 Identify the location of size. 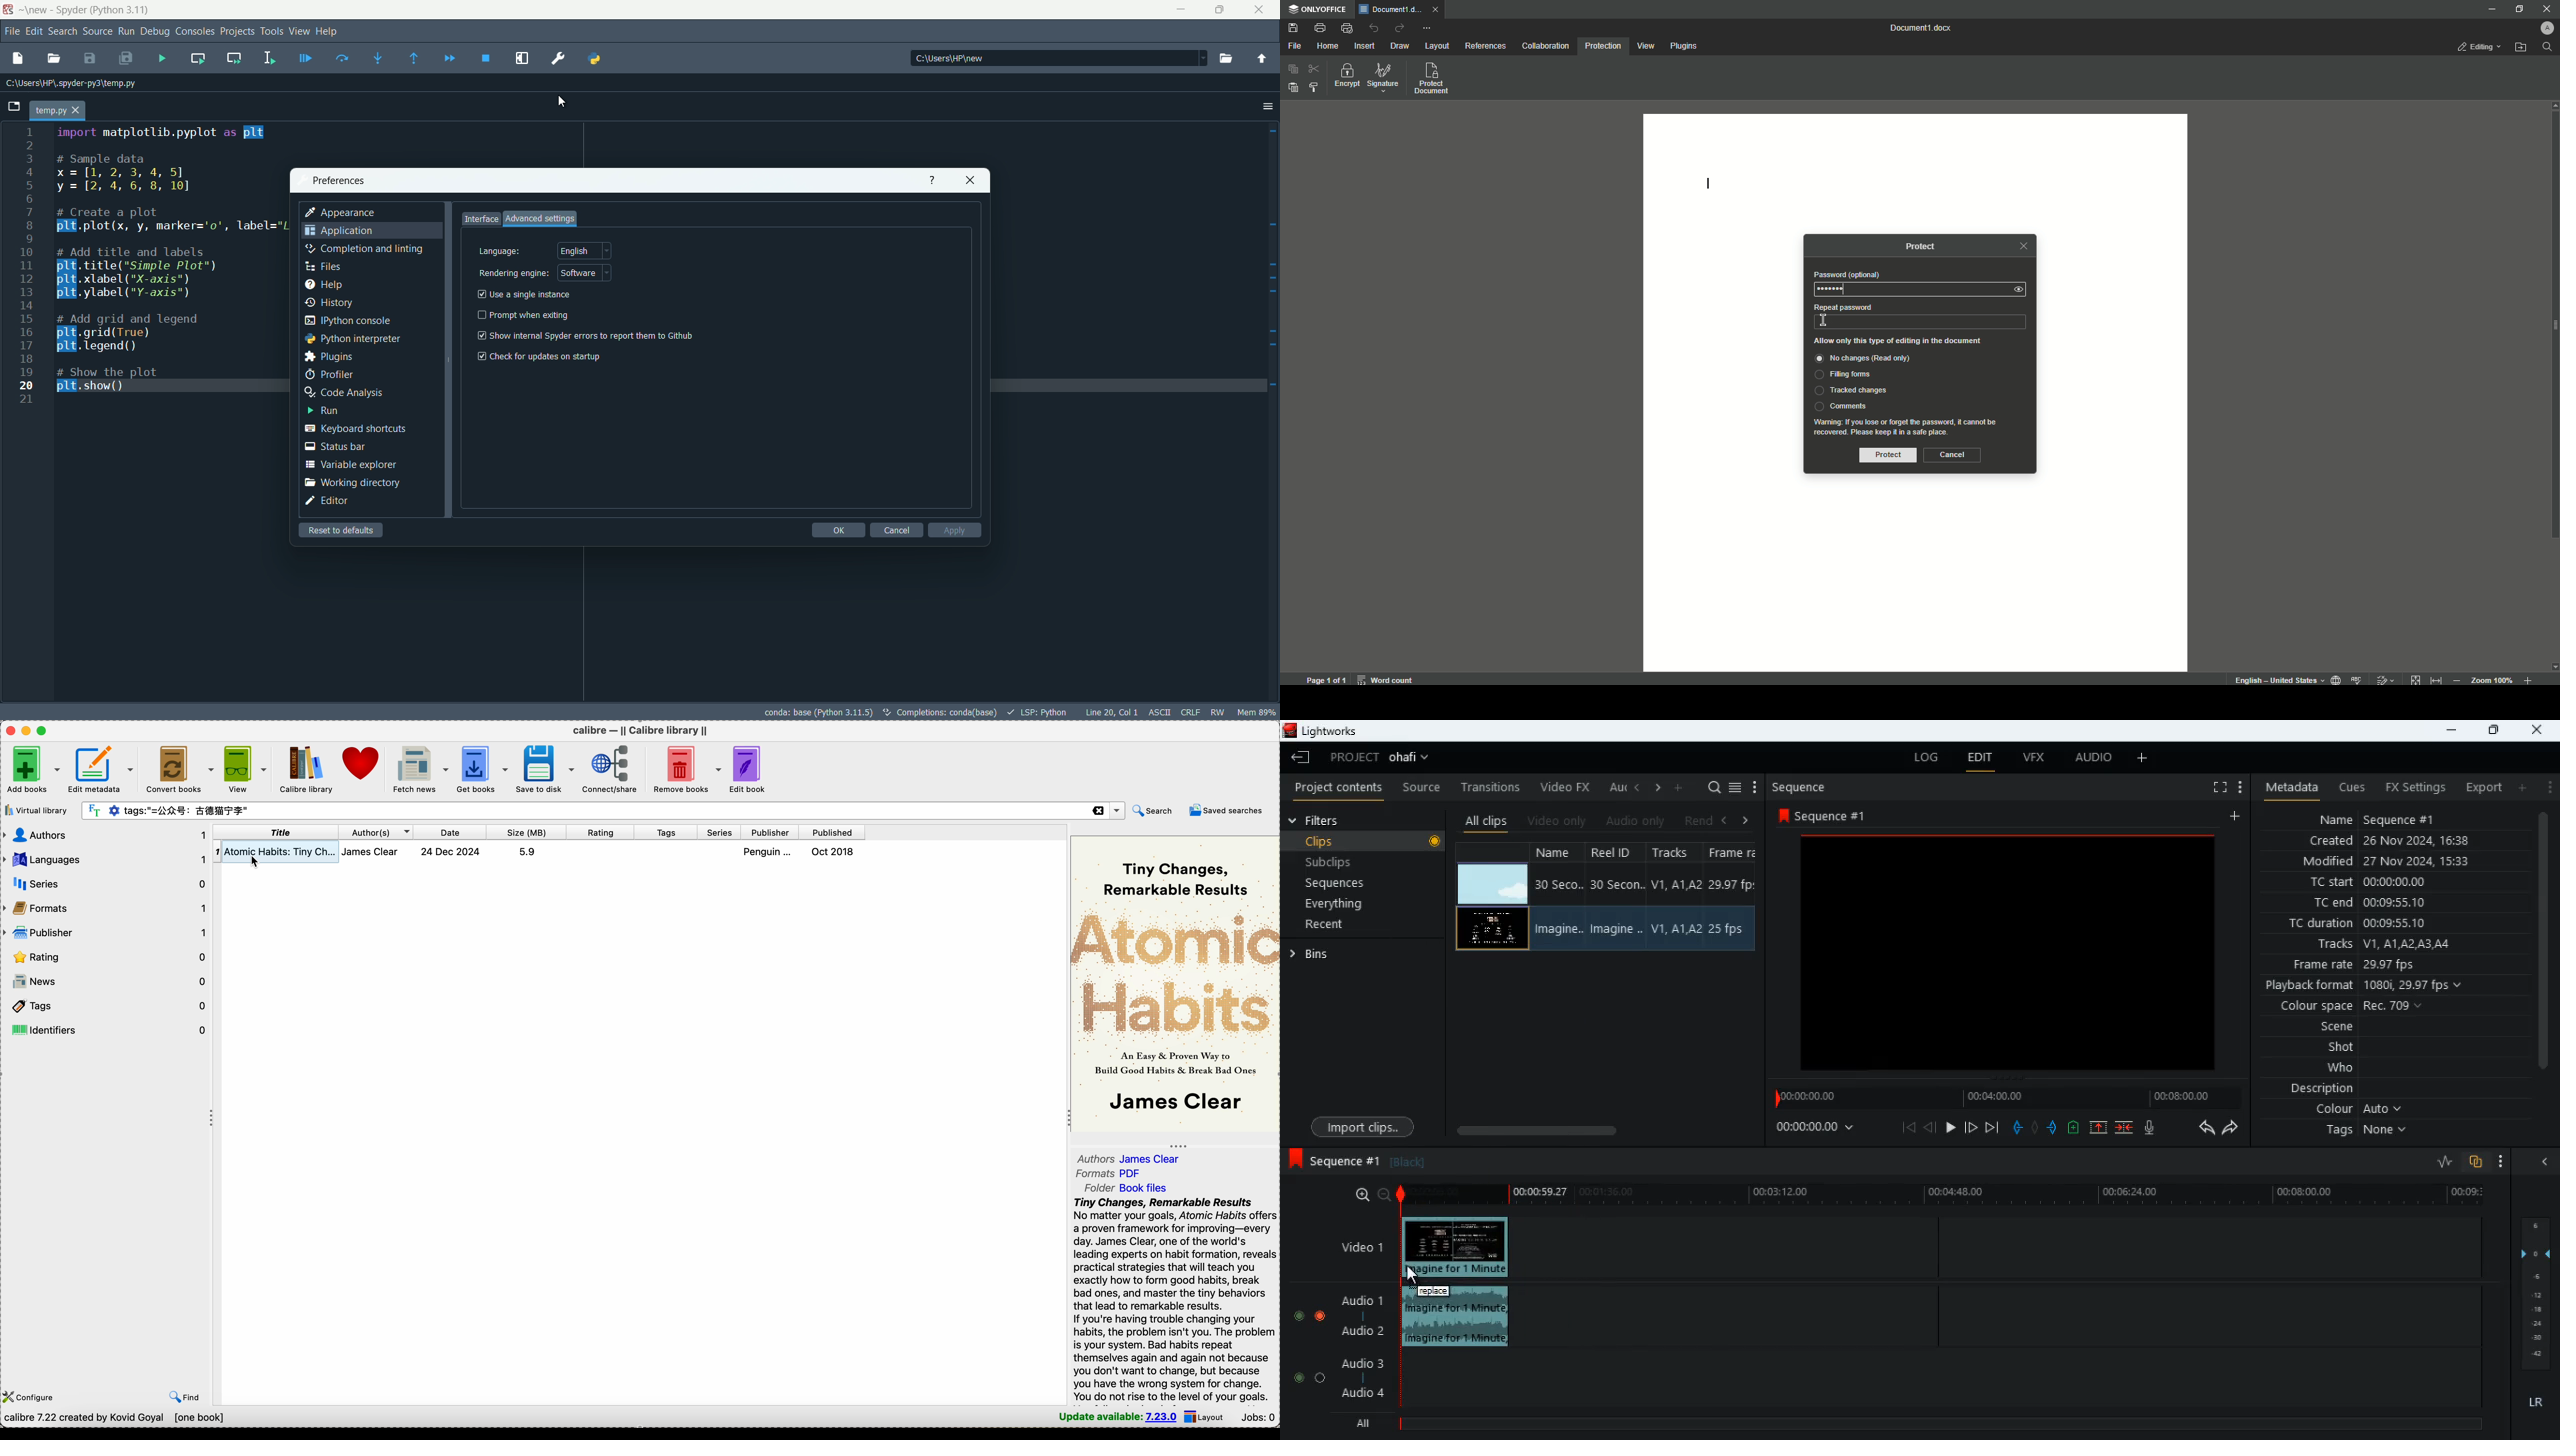
(526, 832).